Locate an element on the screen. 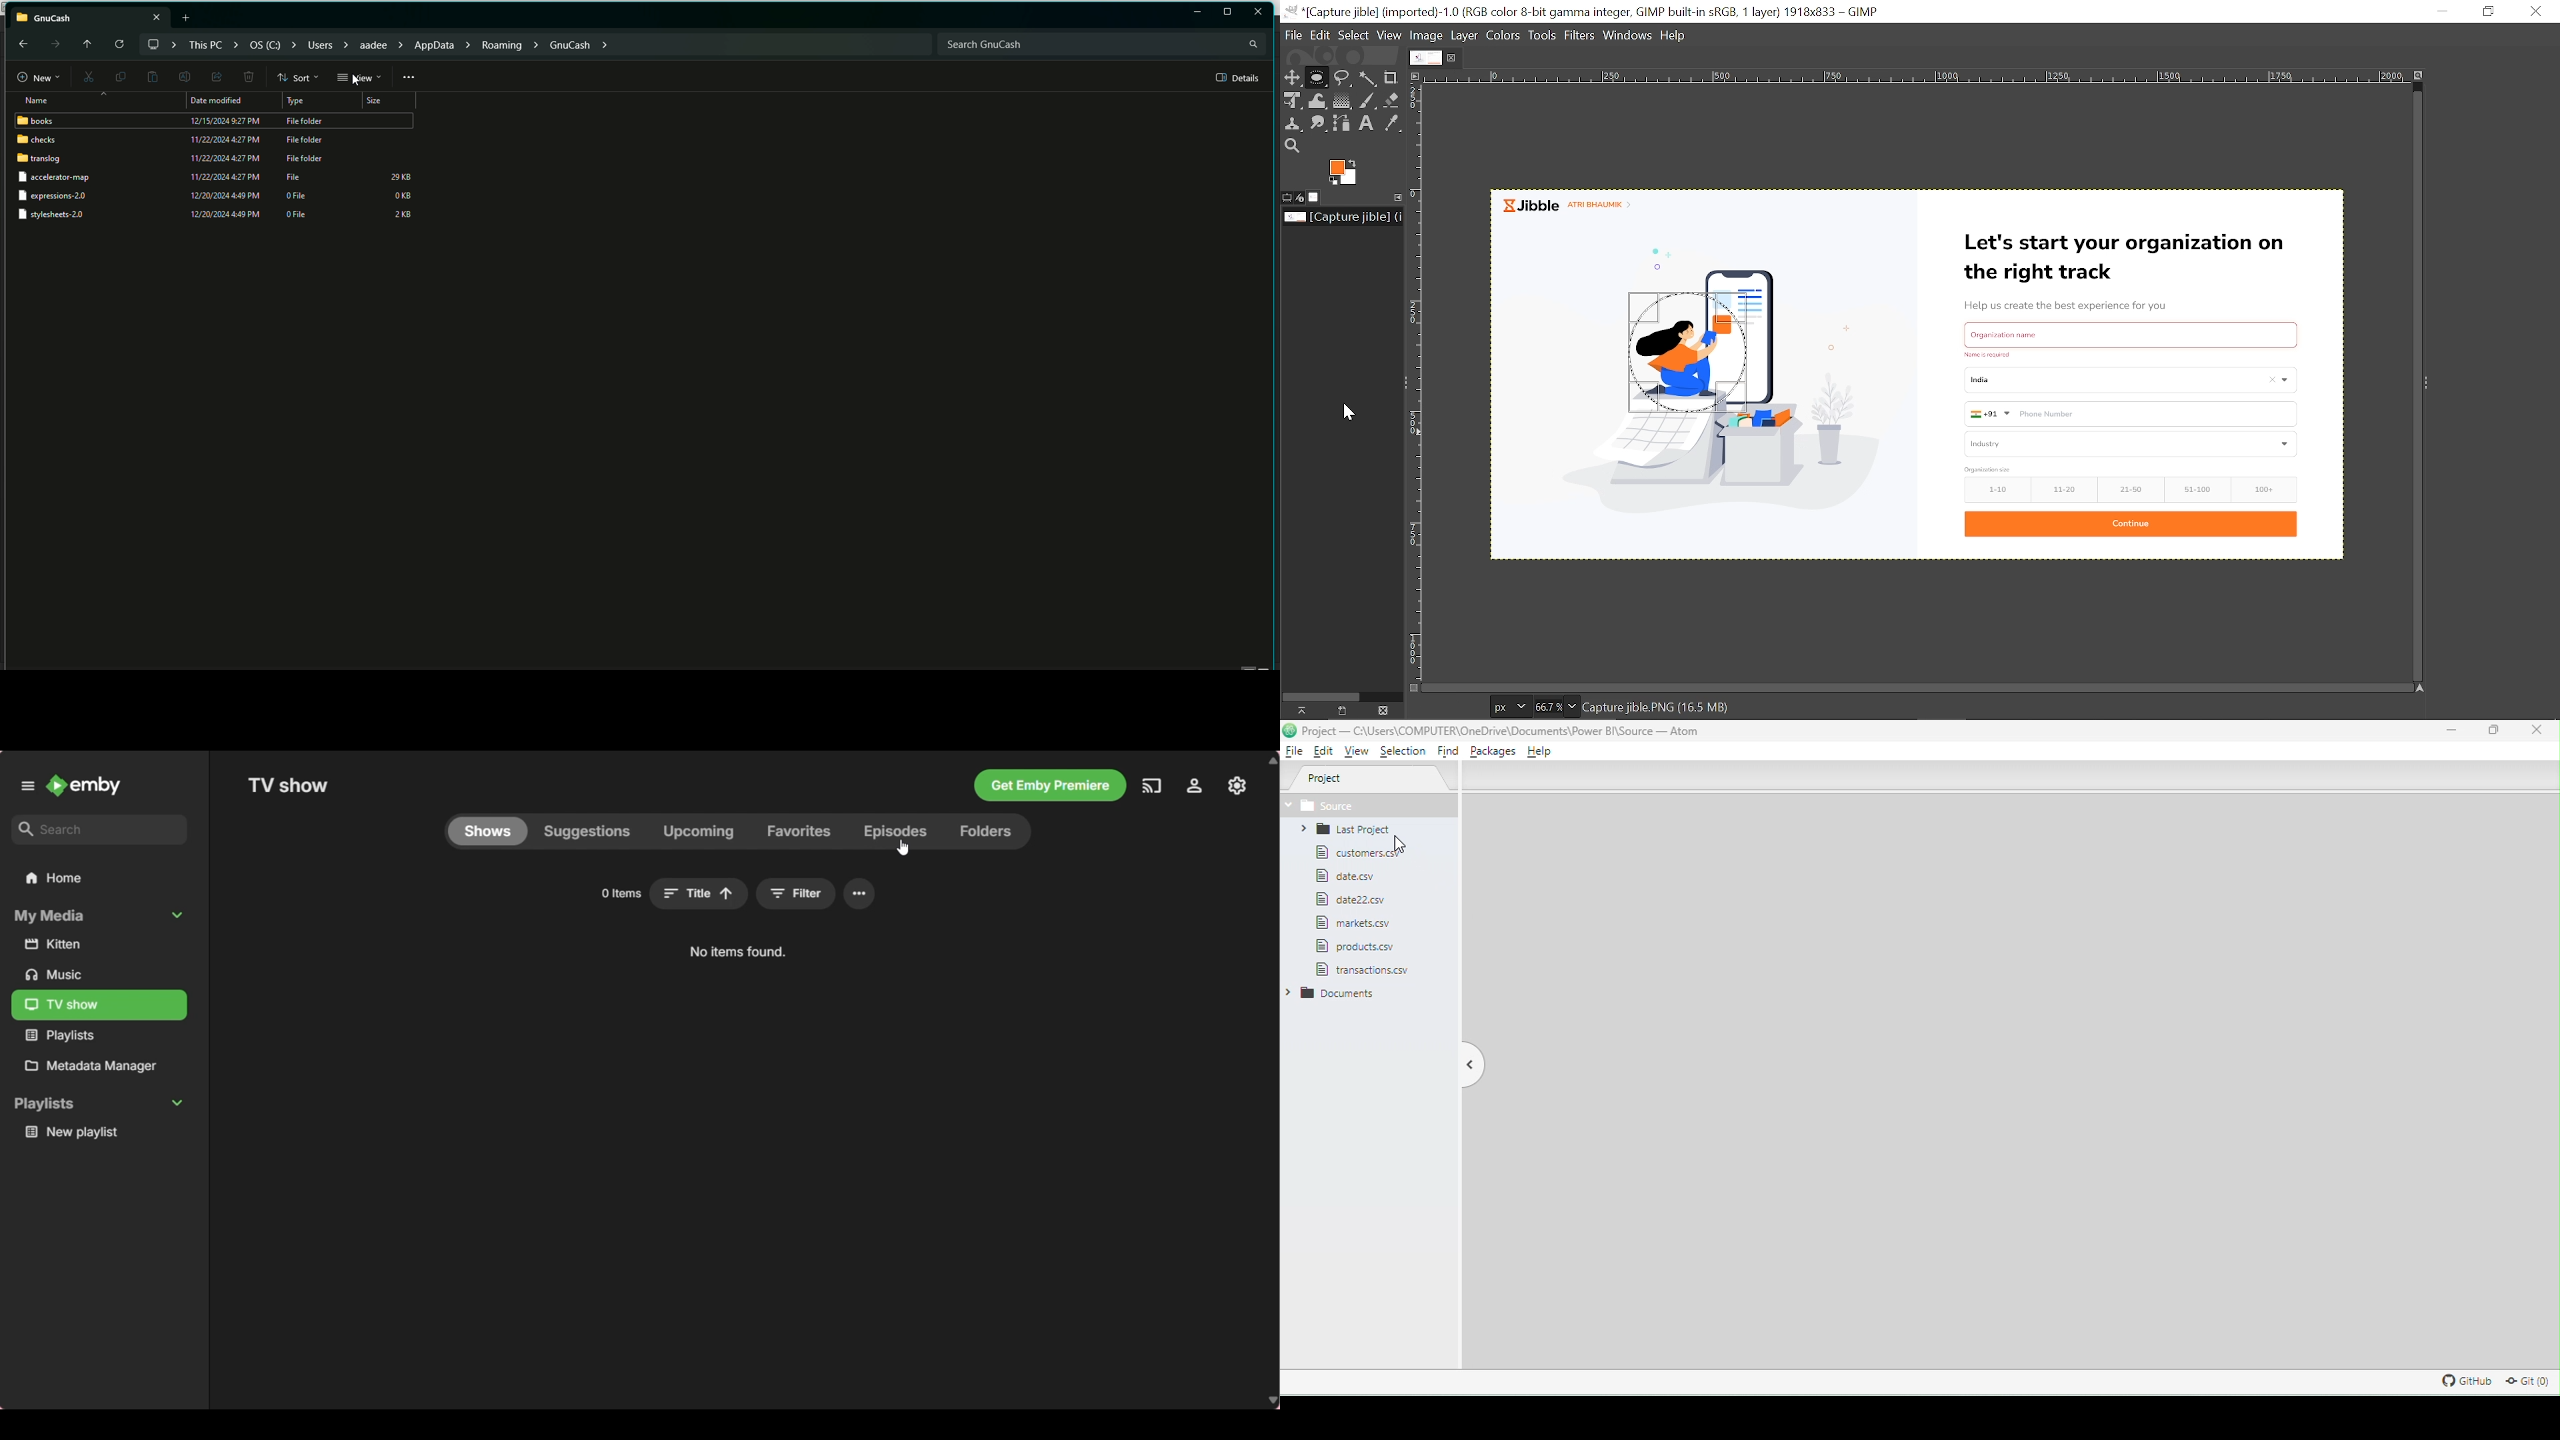 The height and width of the screenshot is (1456, 2576). Delete this image is located at coordinates (1386, 710).